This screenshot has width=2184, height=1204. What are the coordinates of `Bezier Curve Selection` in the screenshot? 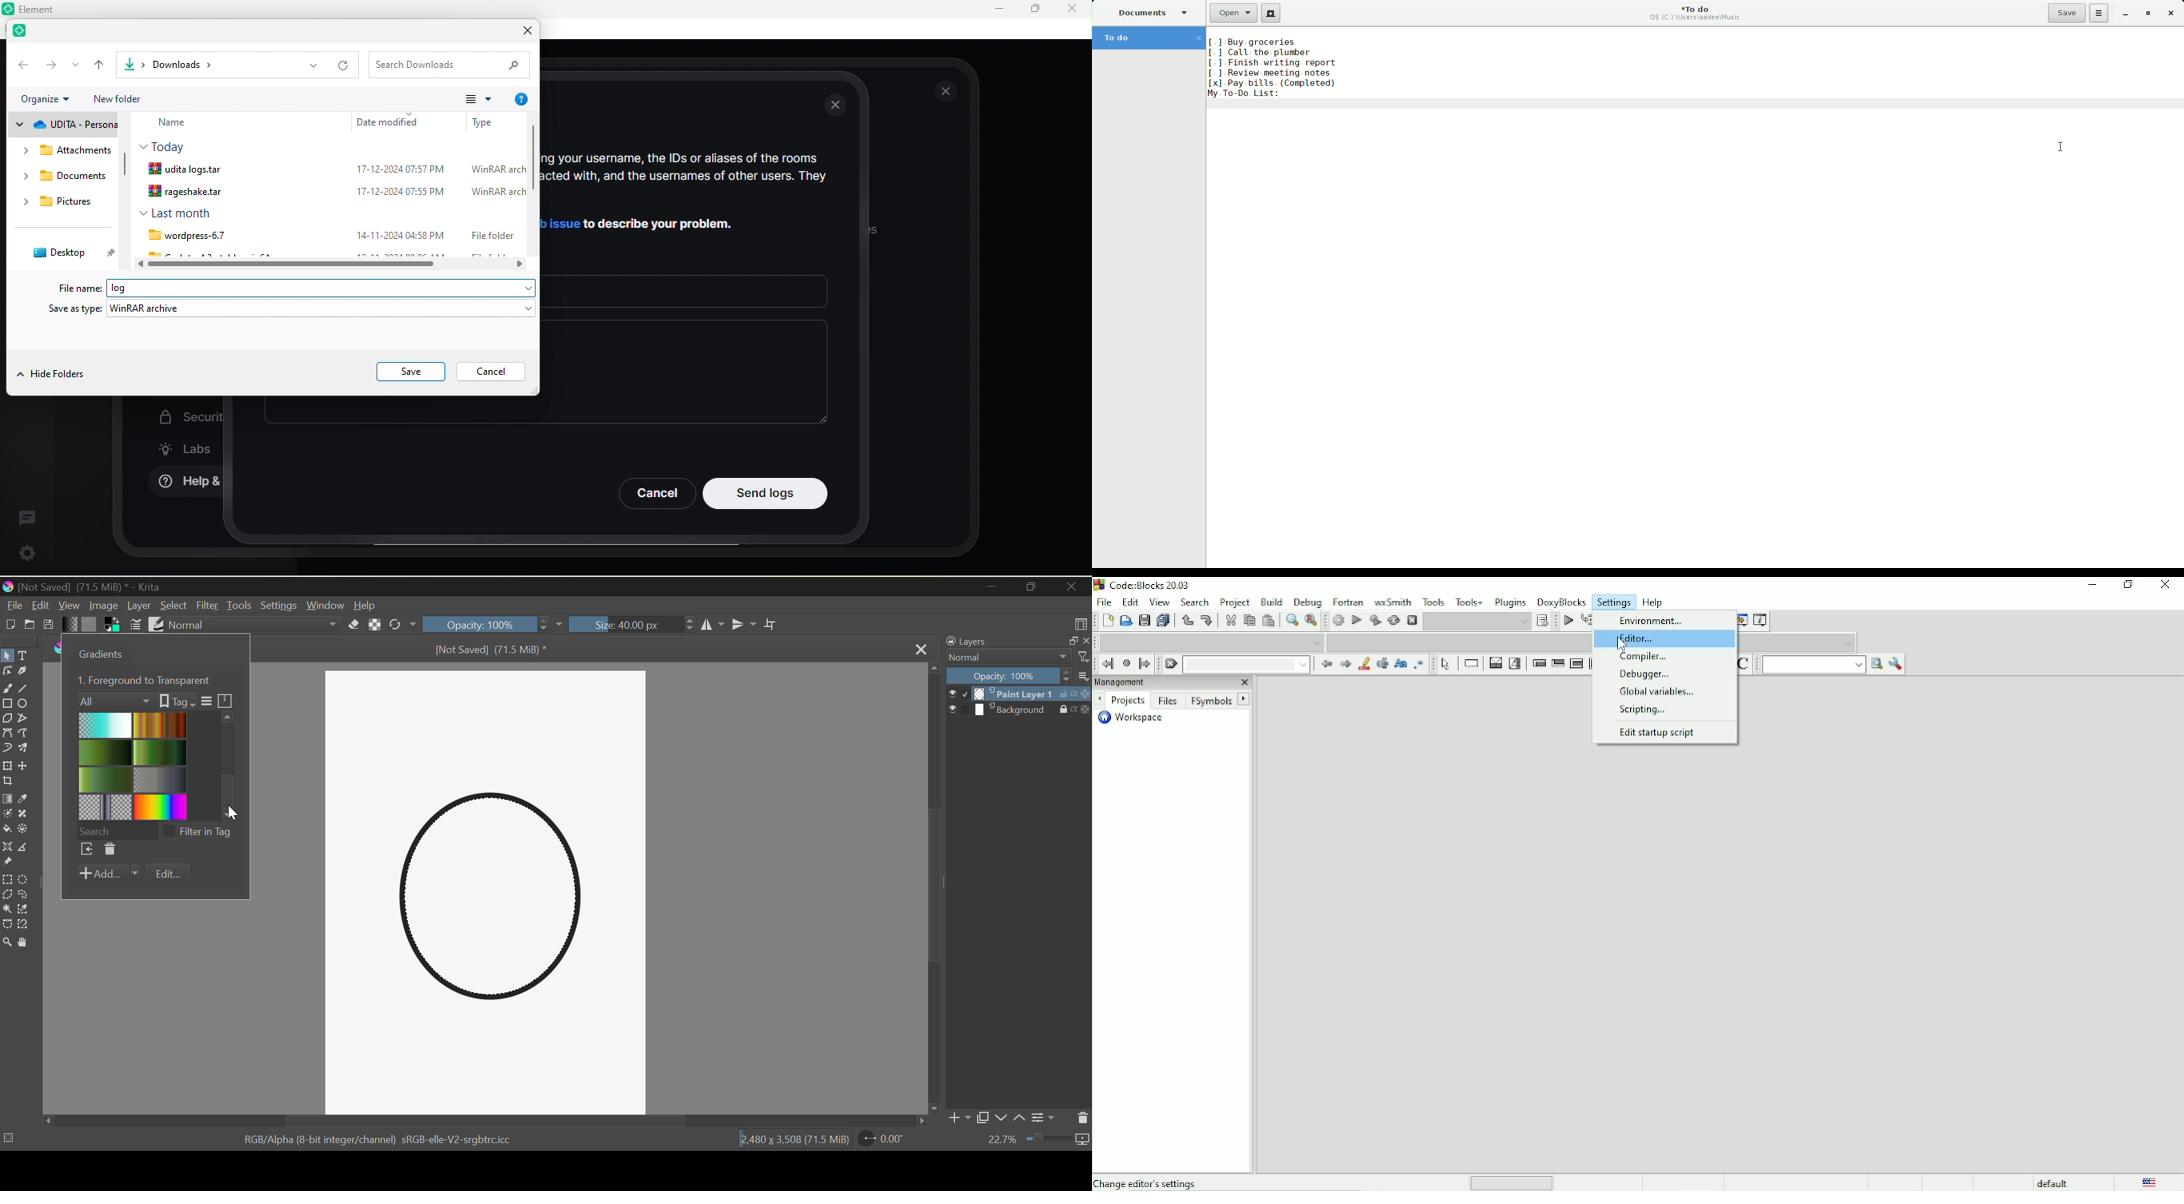 It's located at (7, 926).